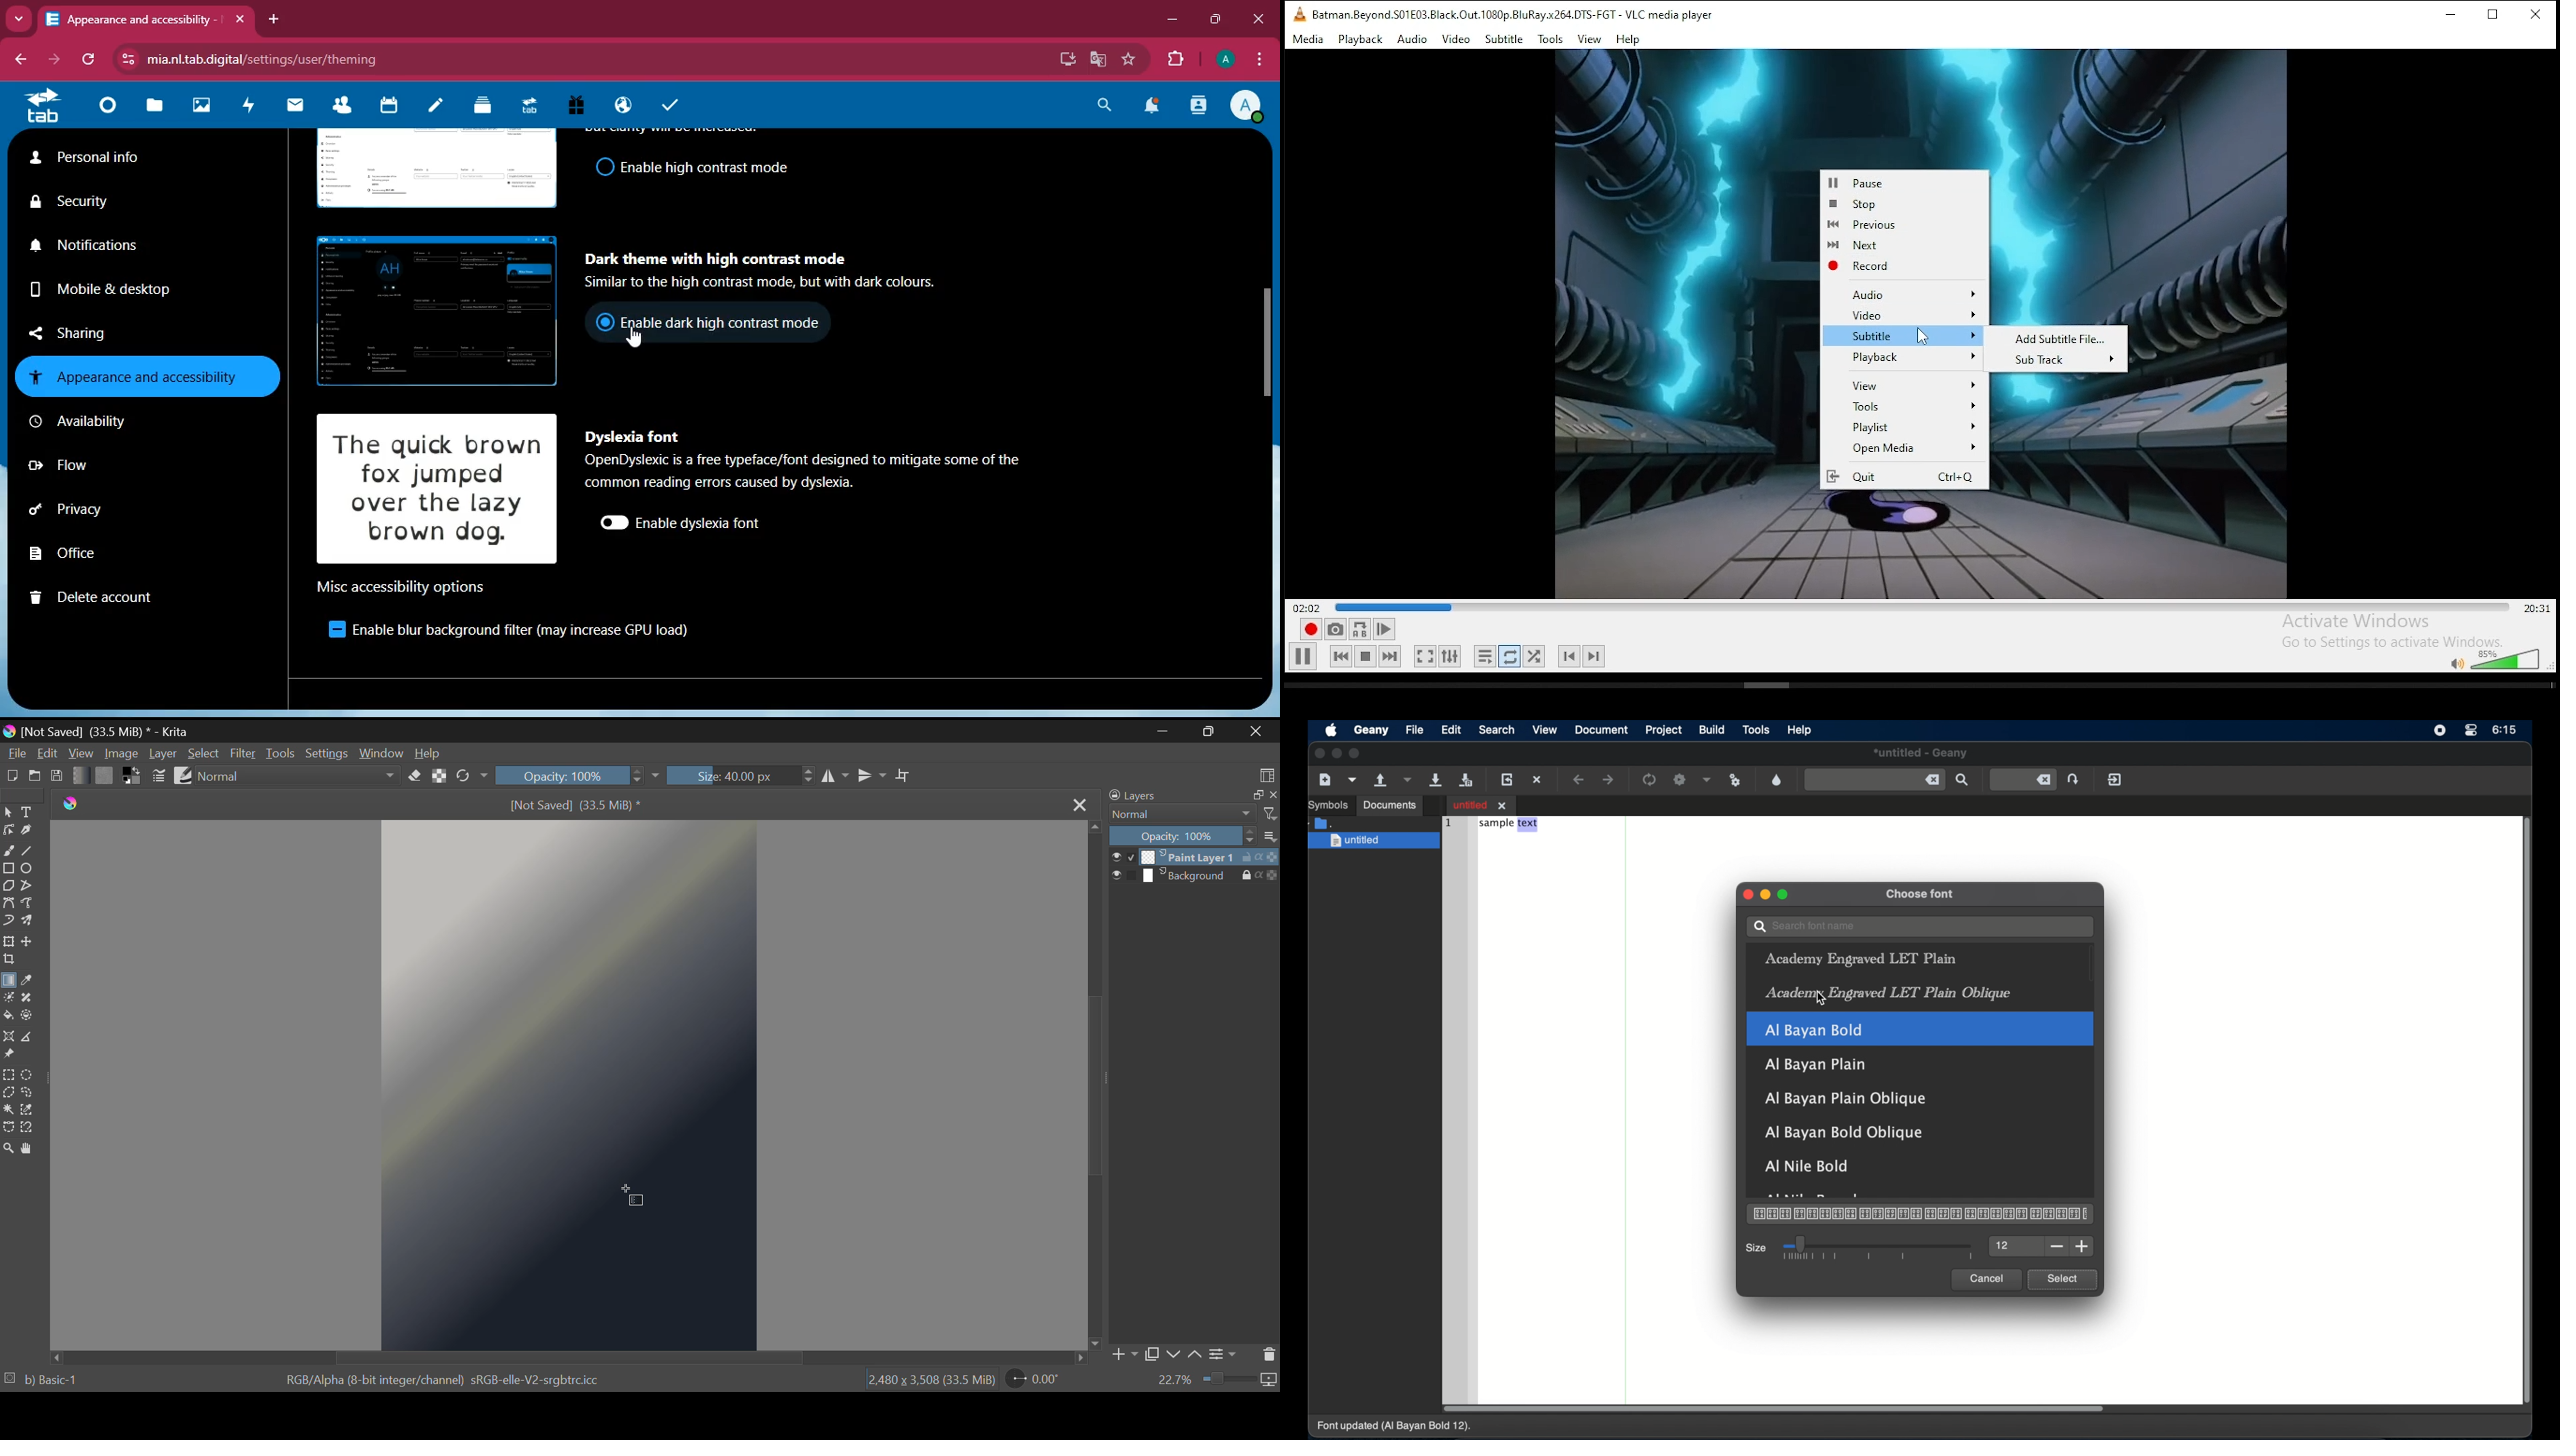  Describe the element at coordinates (19, 60) in the screenshot. I see `back` at that location.